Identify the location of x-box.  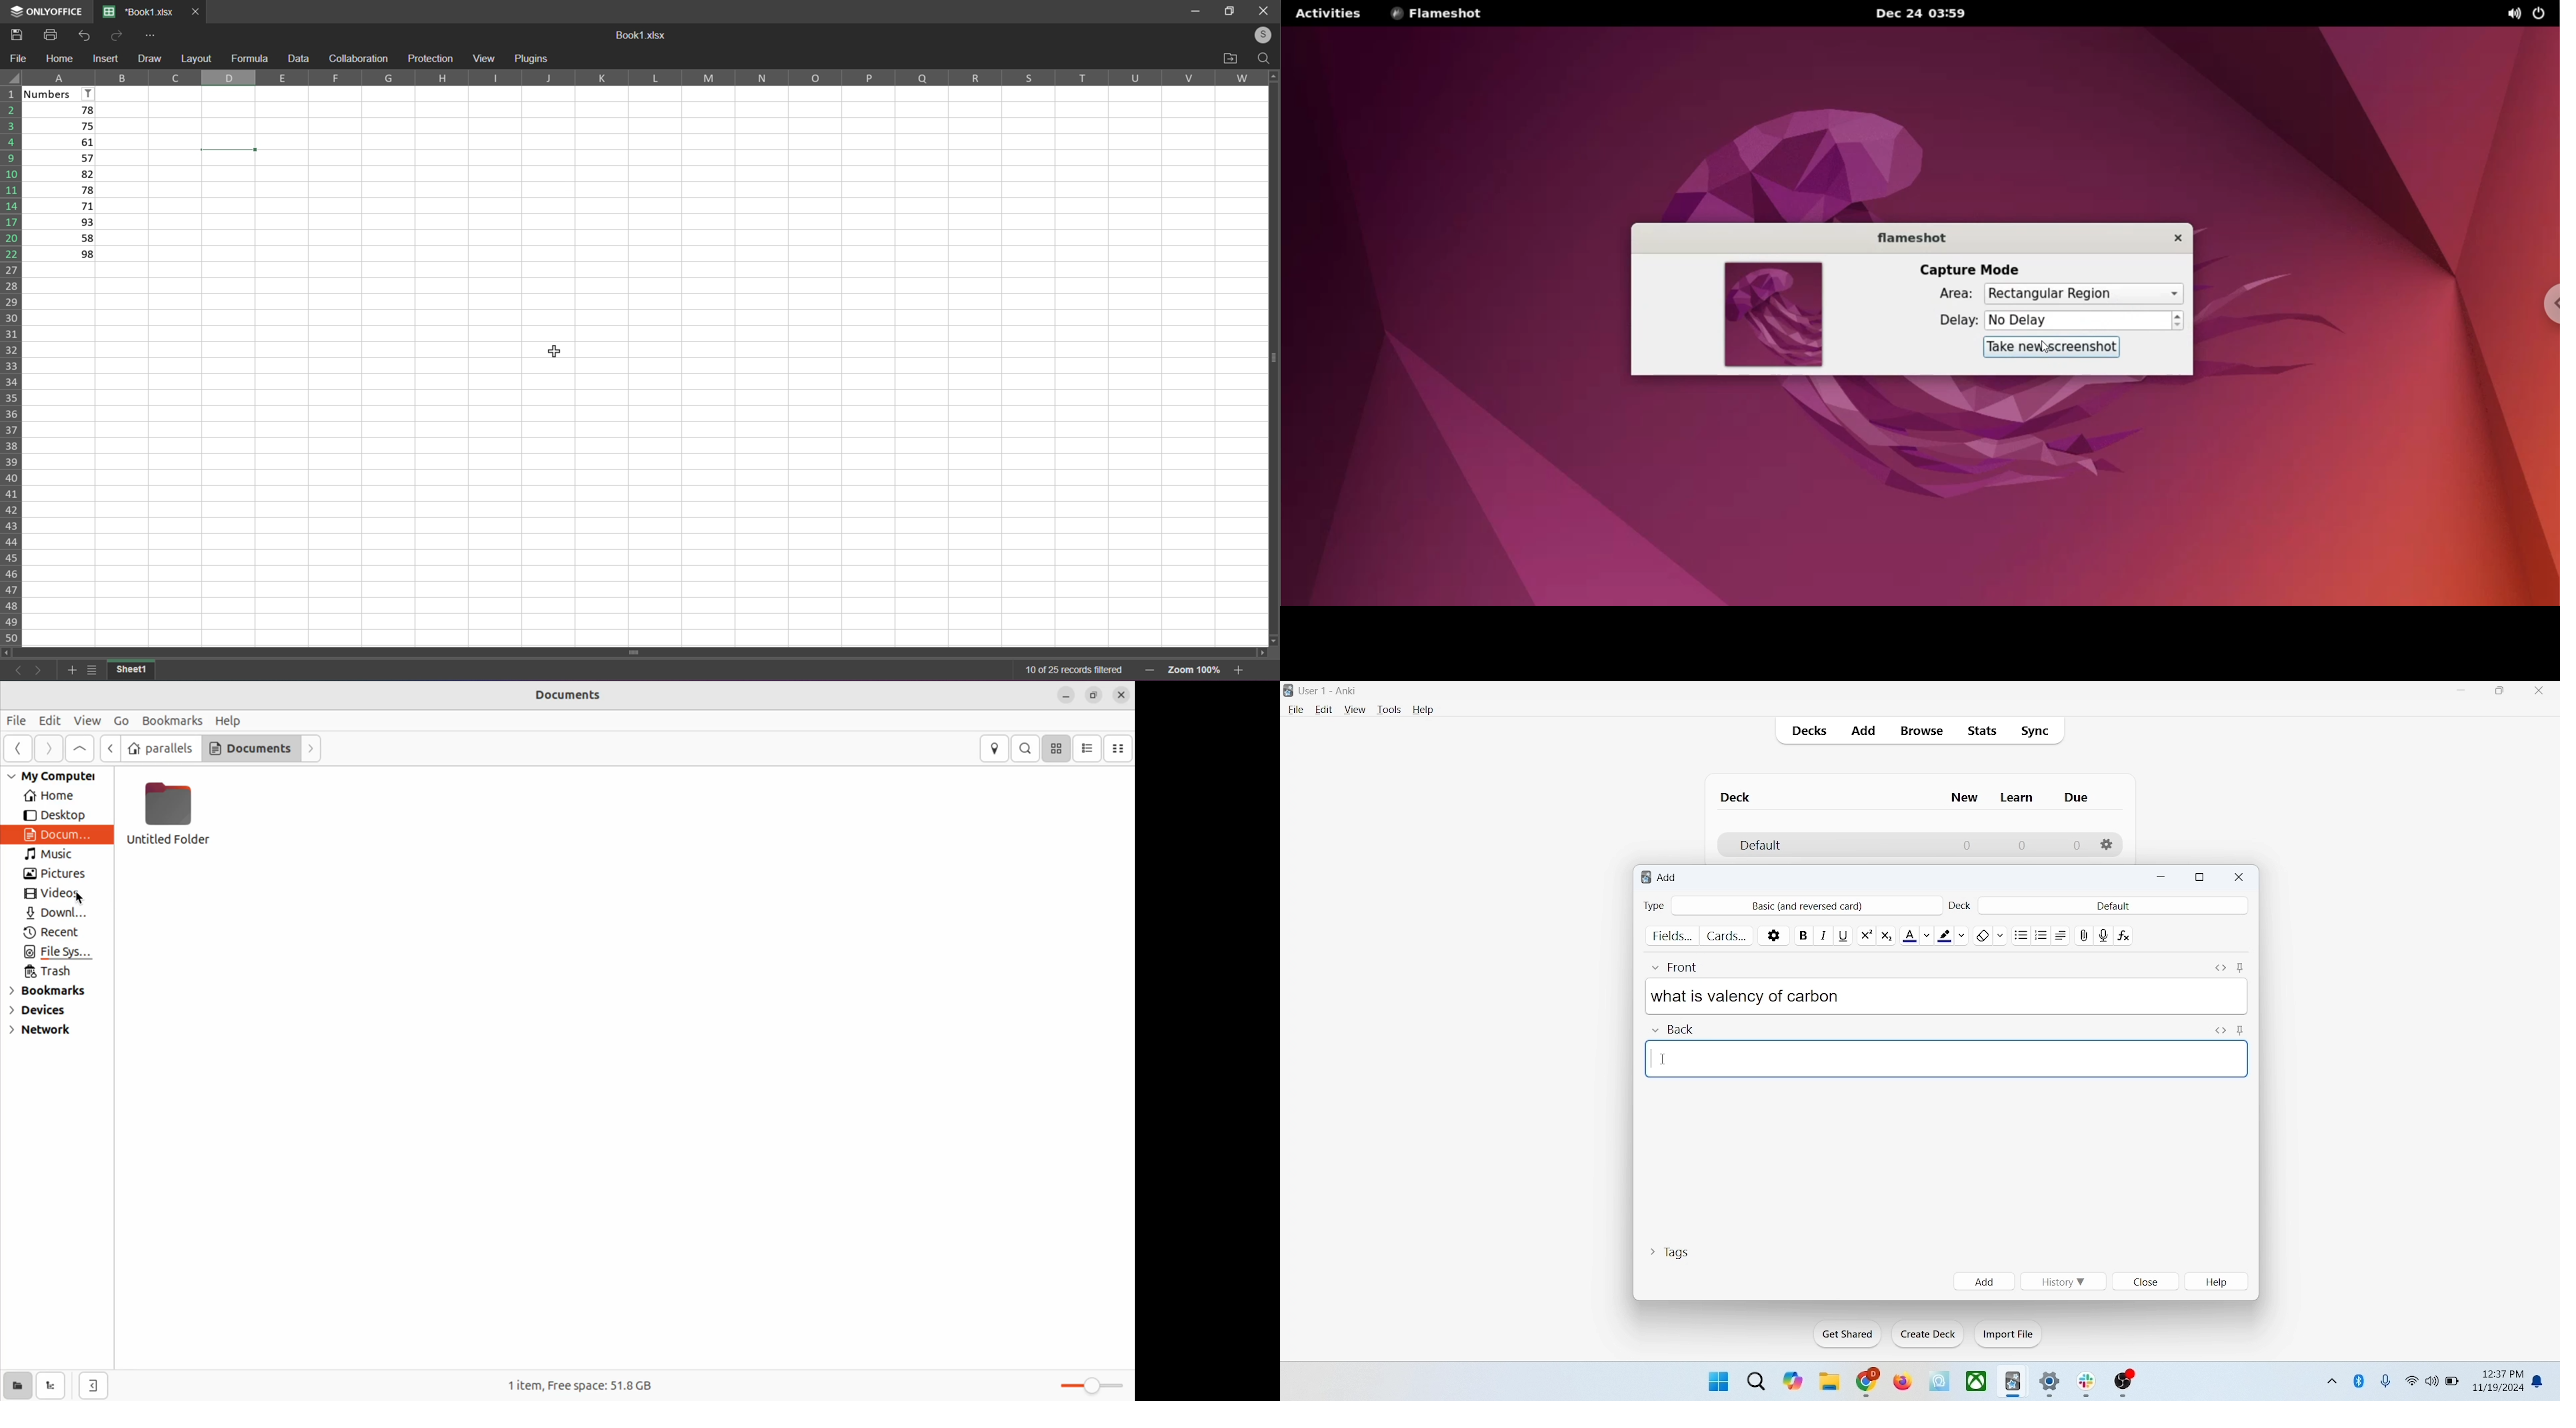
(1977, 1381).